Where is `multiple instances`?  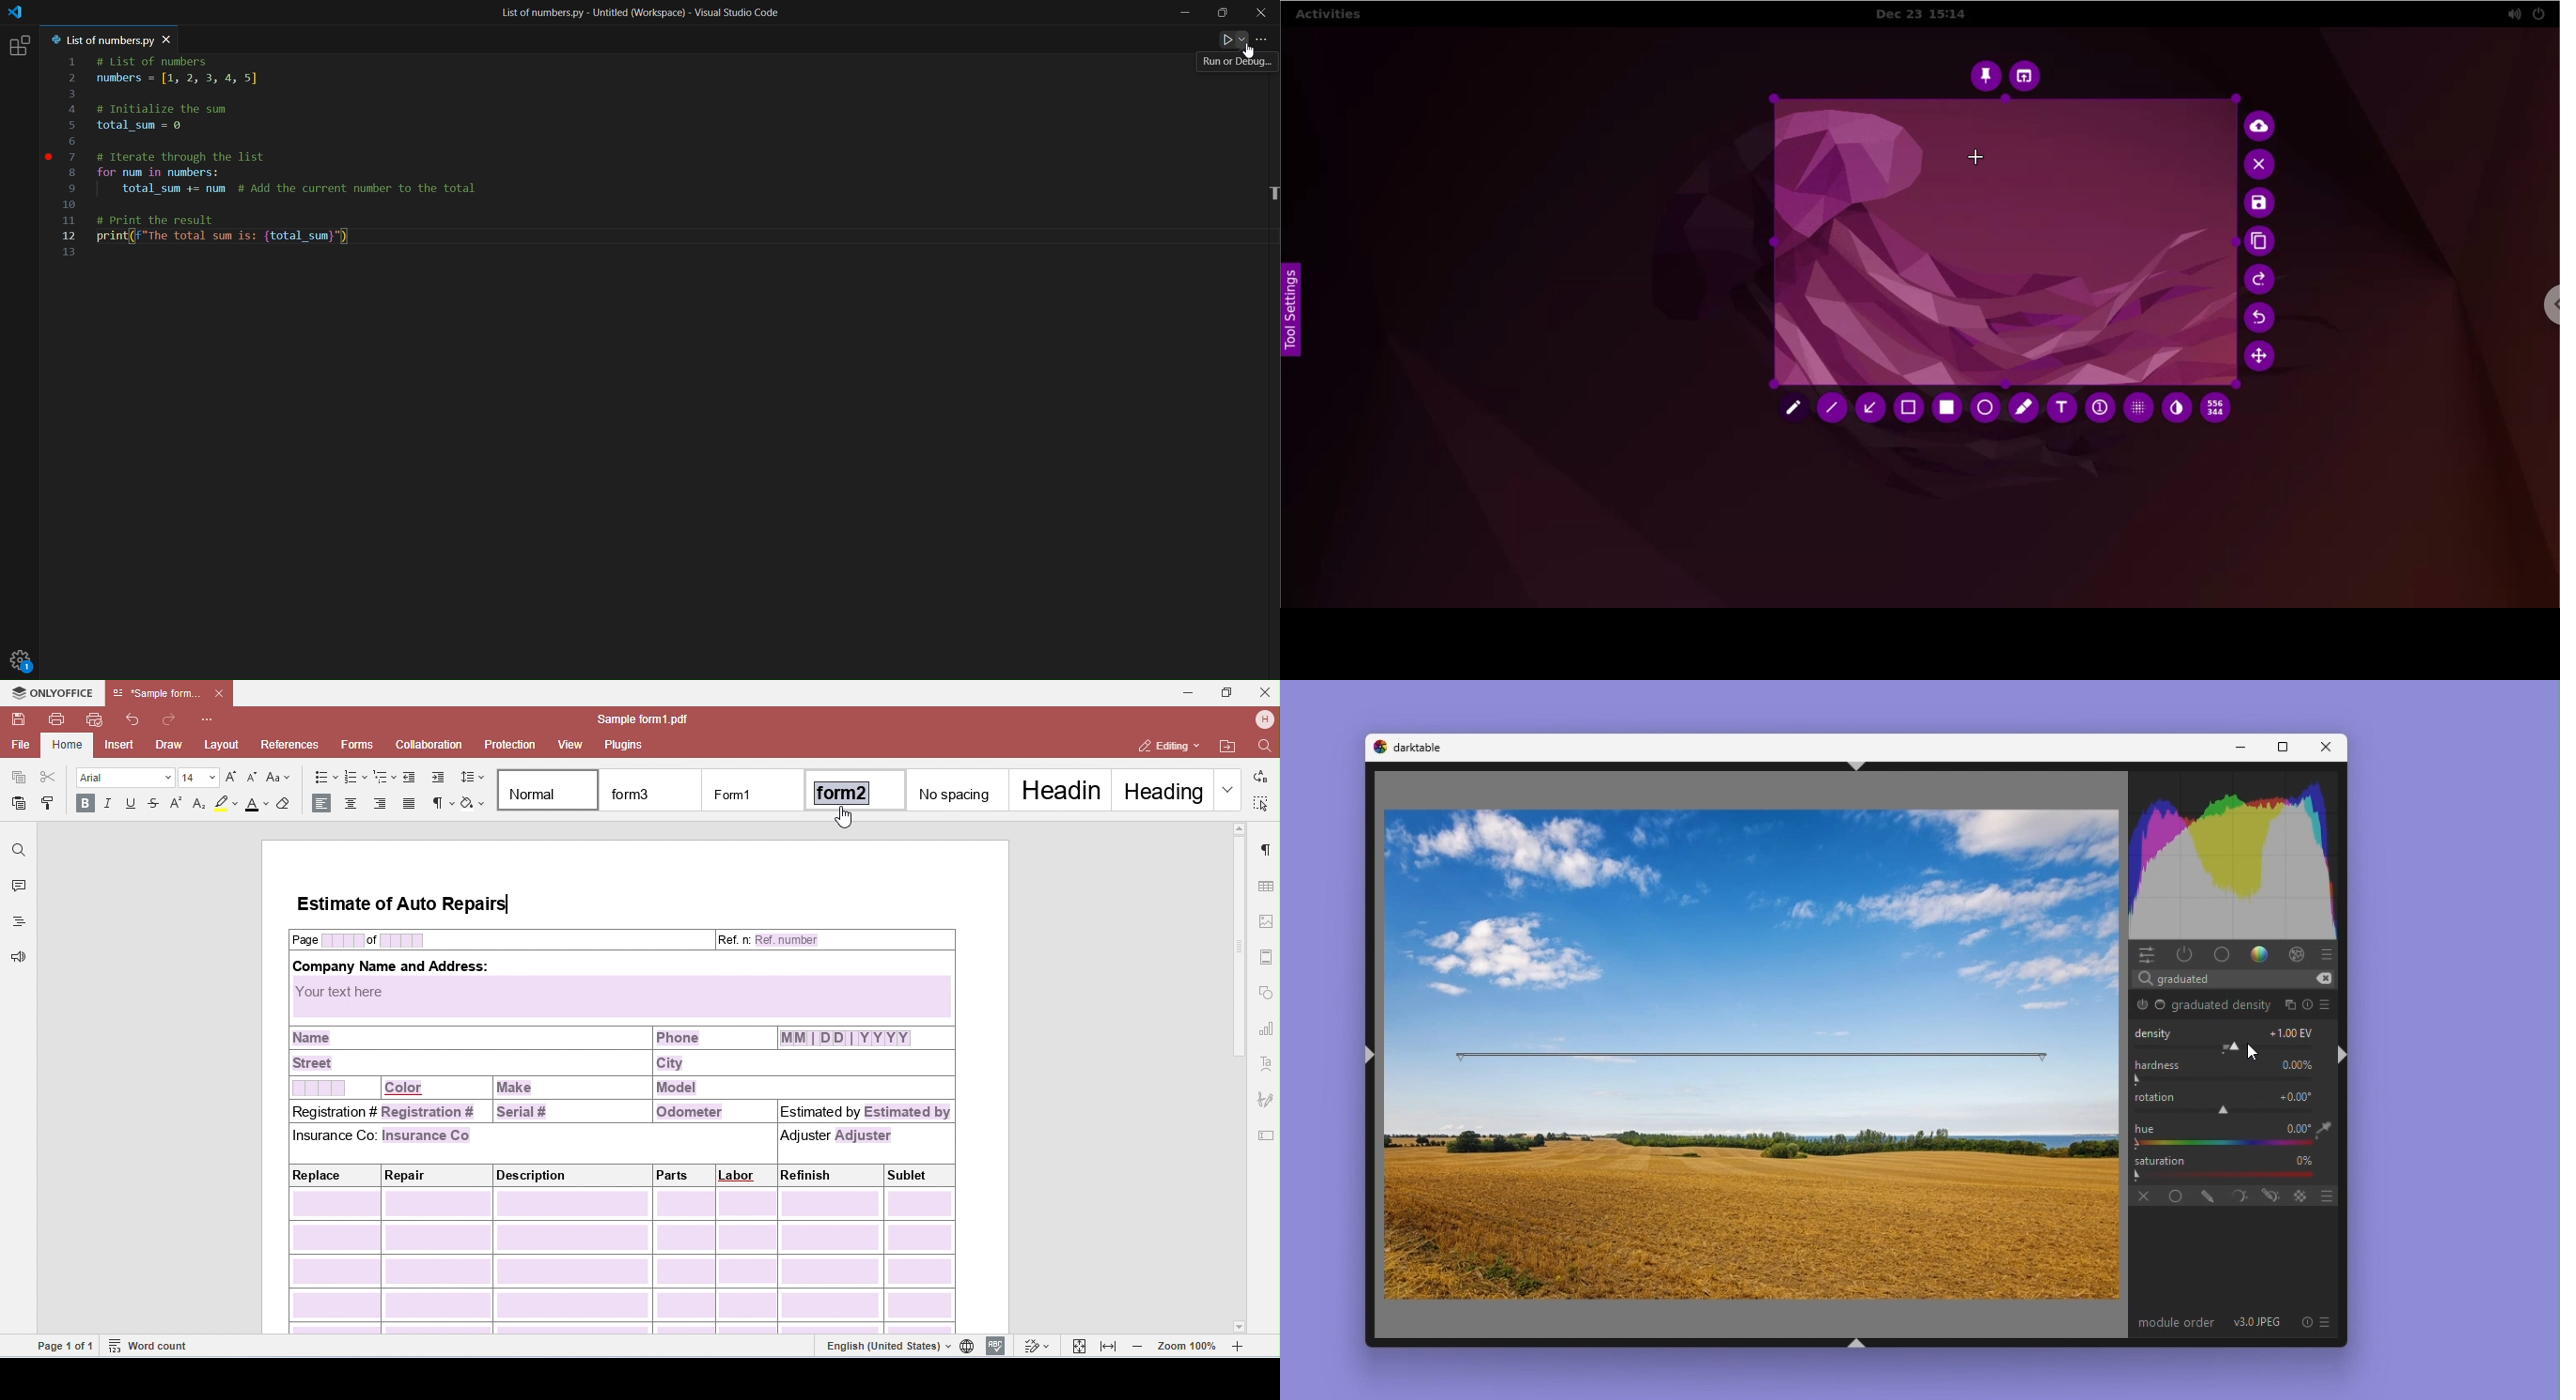
multiple instances is located at coordinates (2289, 1003).